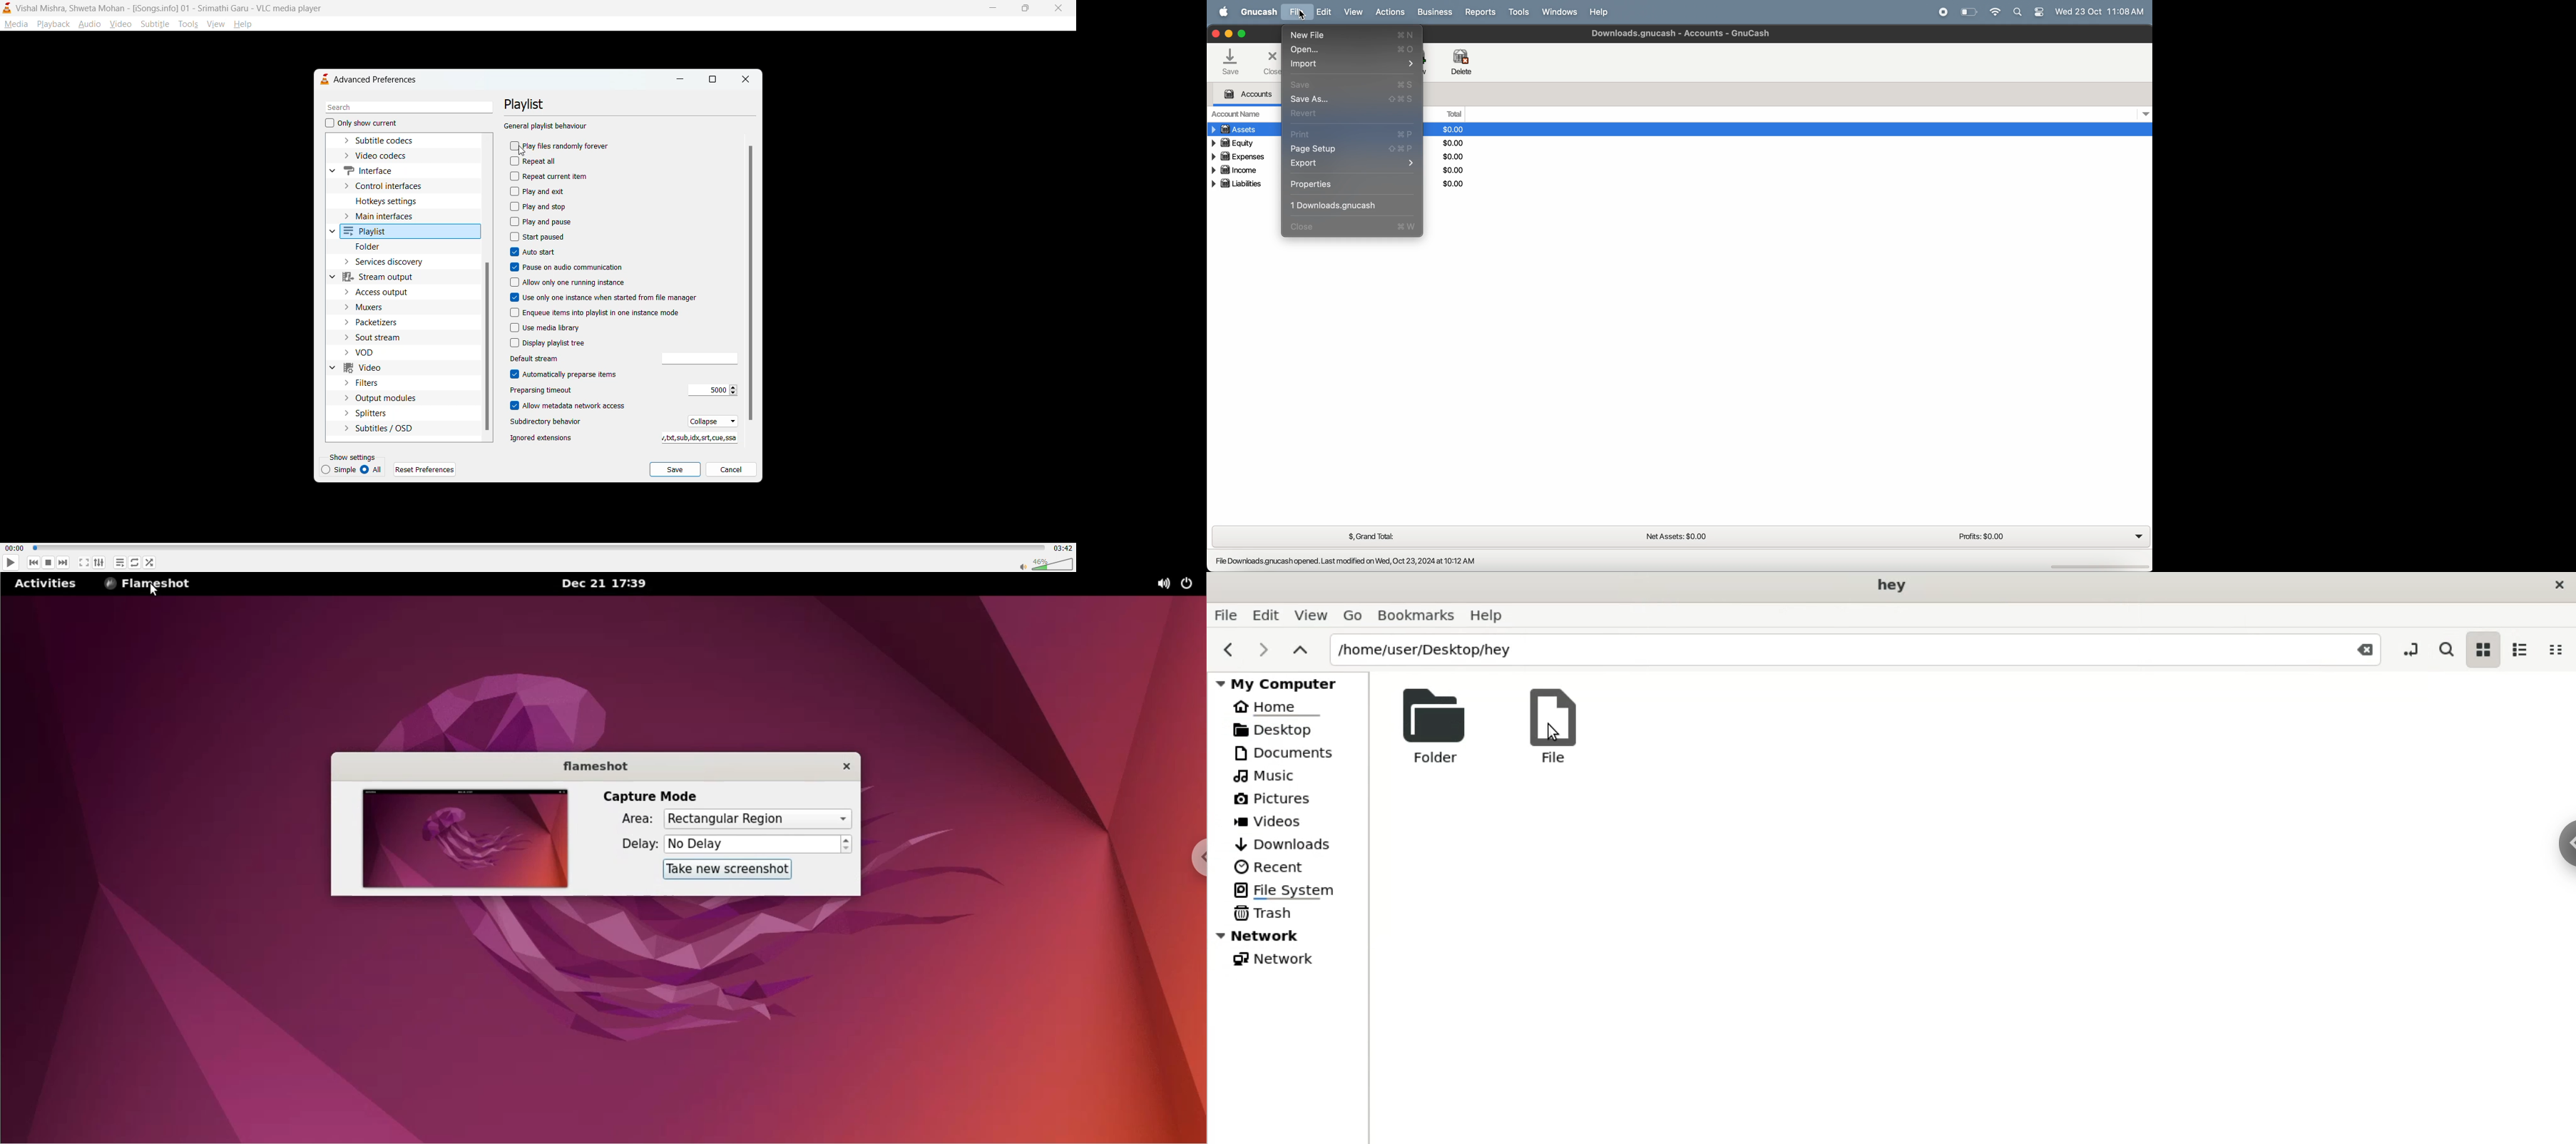 The height and width of the screenshot is (1148, 2576). Describe the element at coordinates (385, 276) in the screenshot. I see `stream  output` at that location.